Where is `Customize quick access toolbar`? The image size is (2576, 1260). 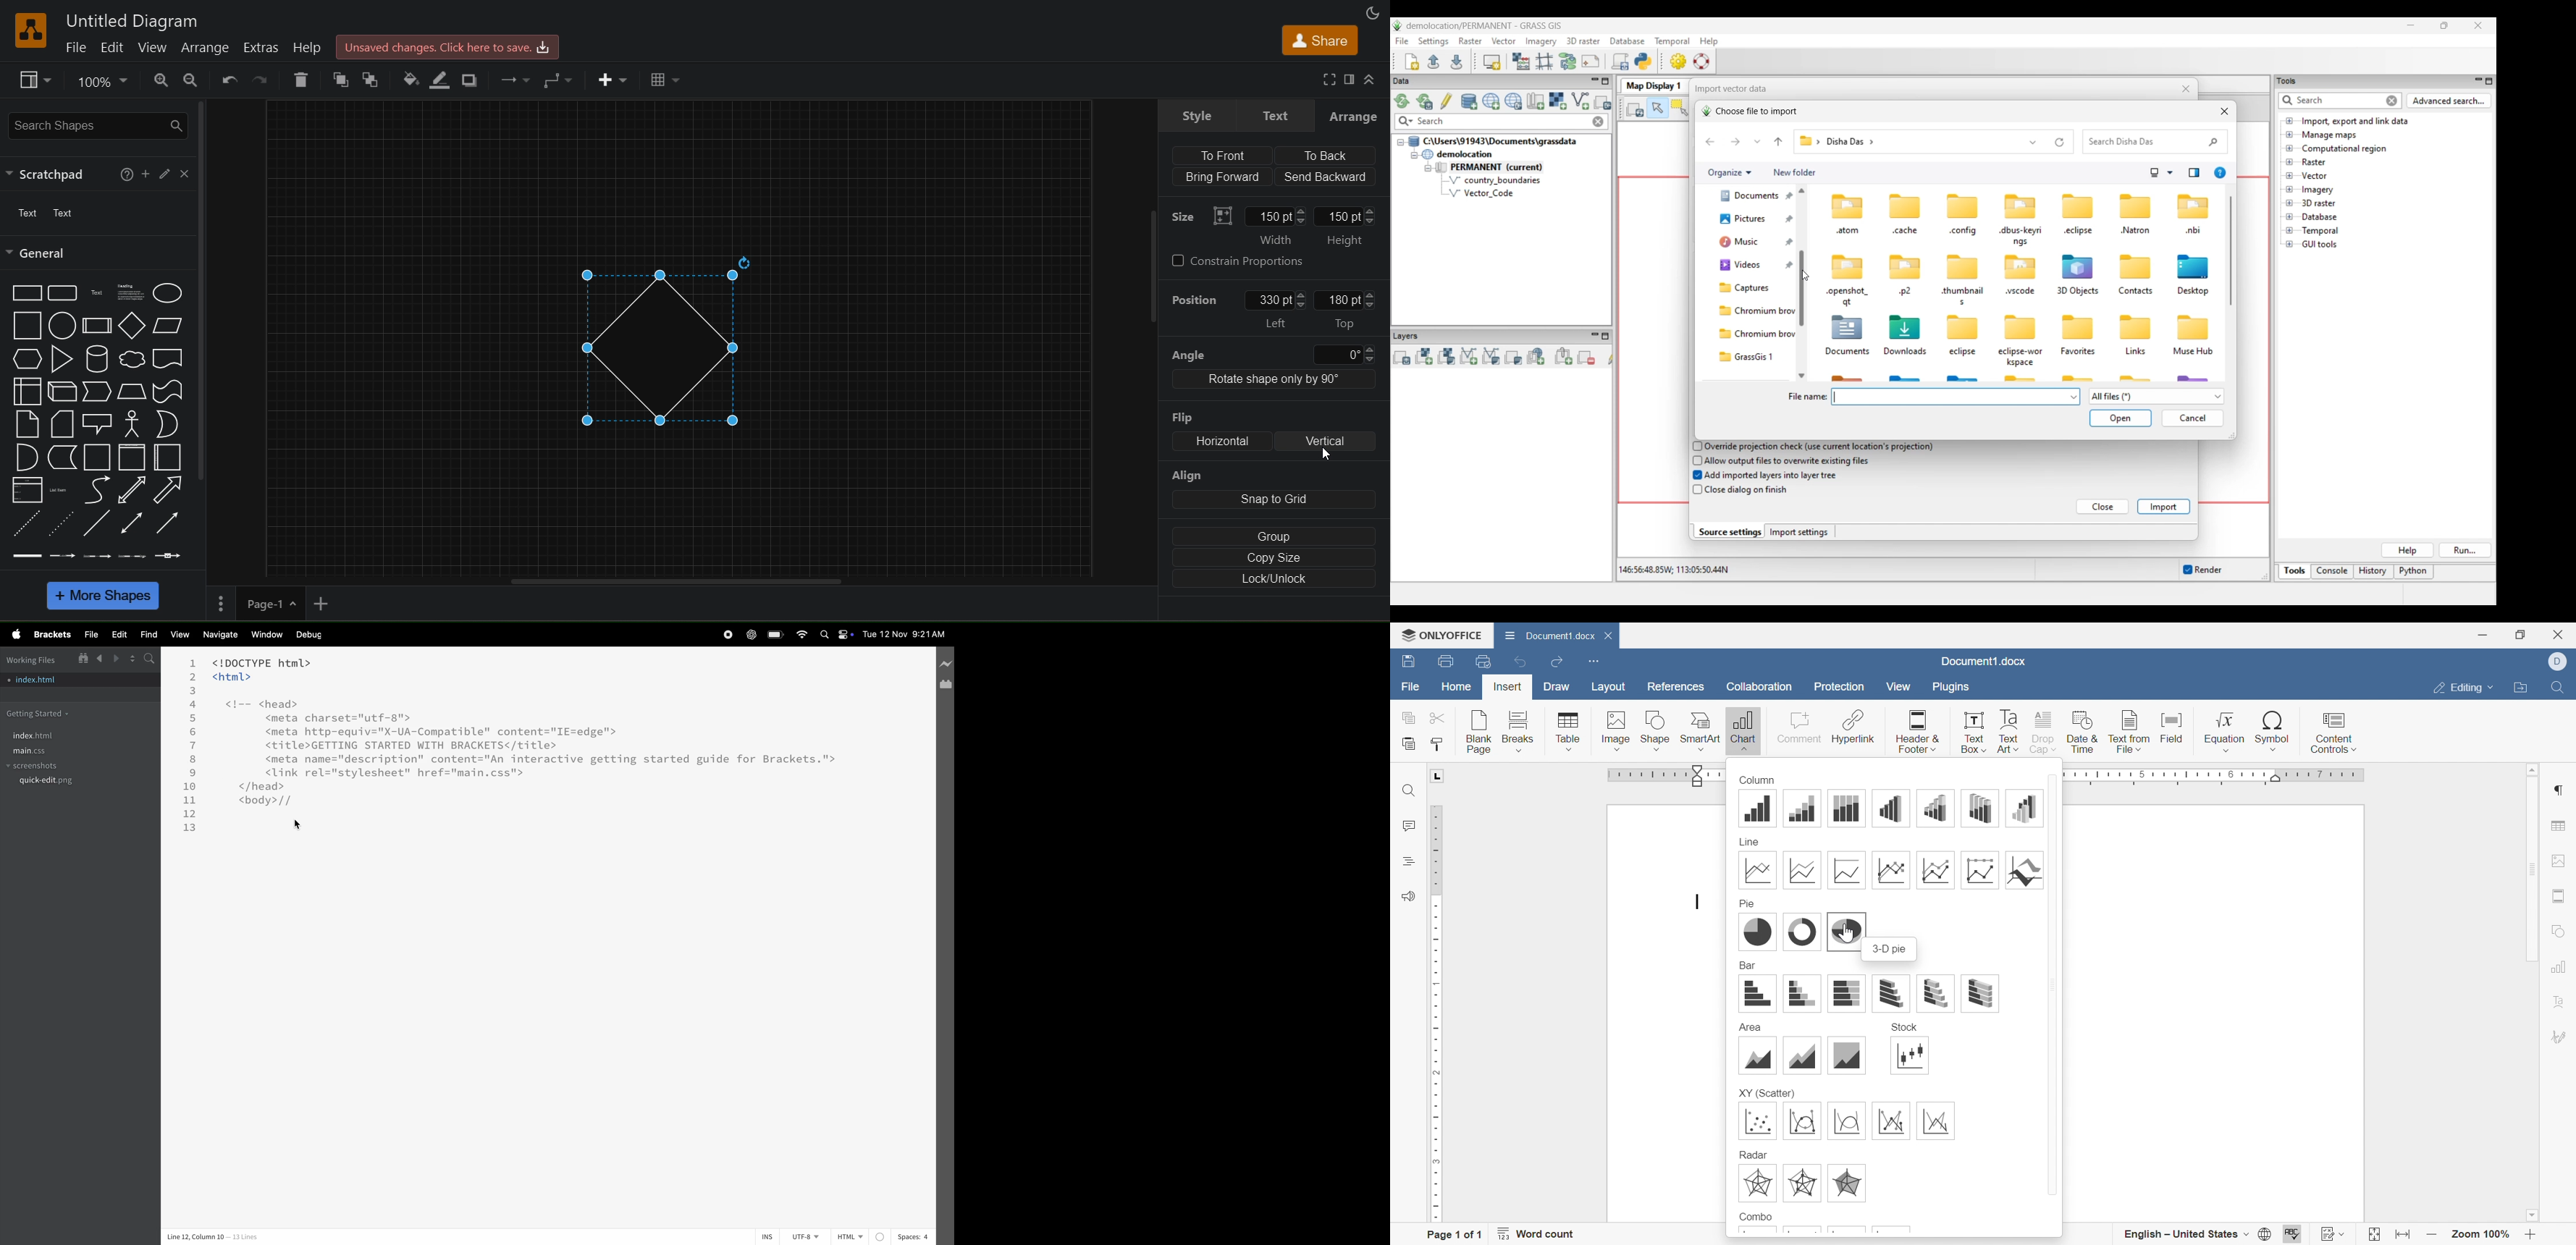 Customize quick access toolbar is located at coordinates (1593, 661).